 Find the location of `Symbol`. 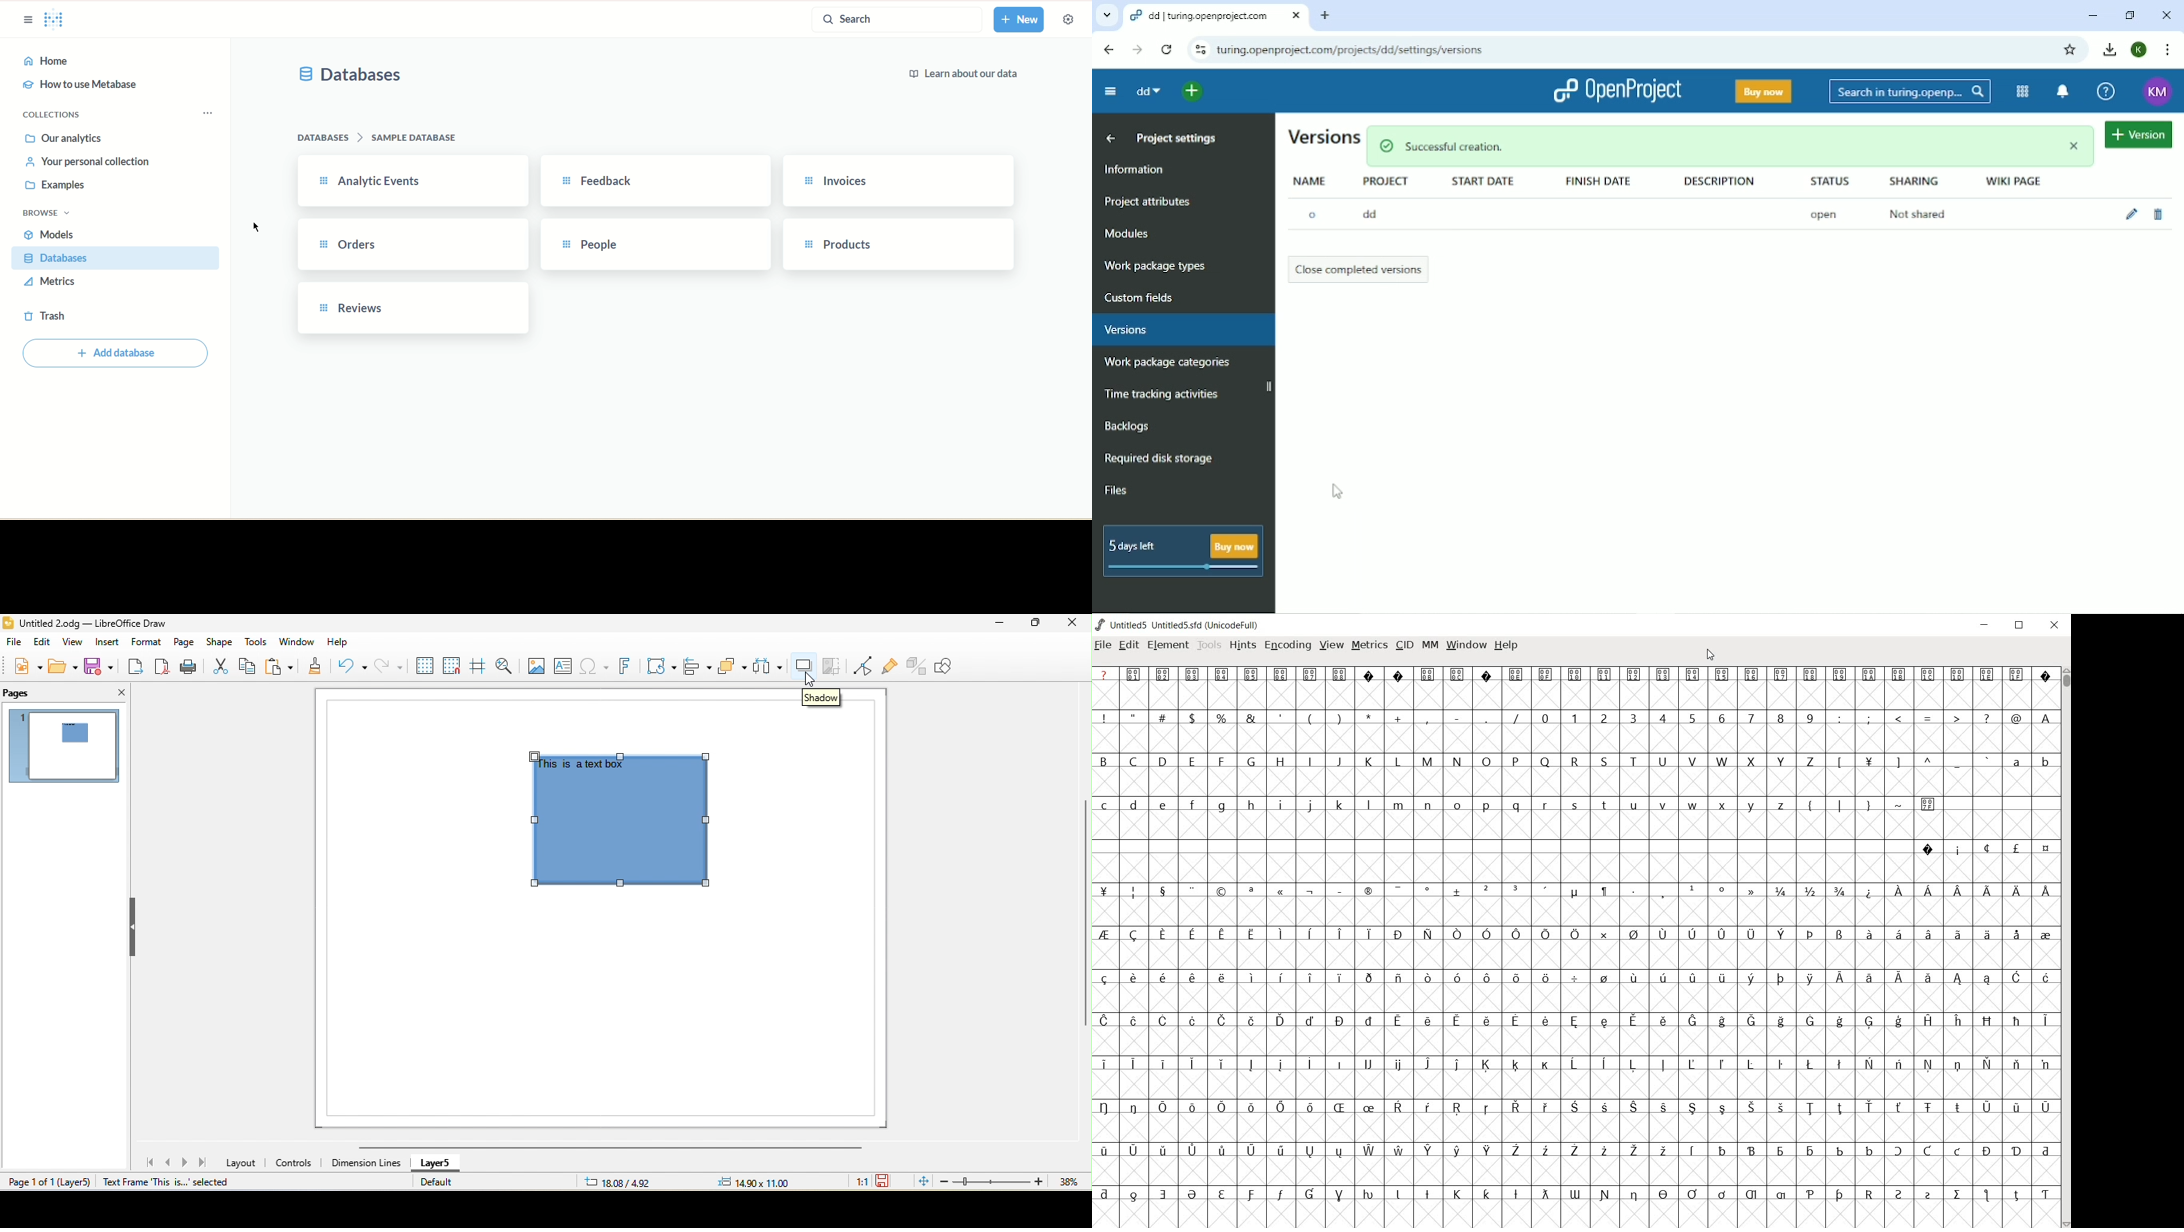

Symbol is located at coordinates (1339, 935).